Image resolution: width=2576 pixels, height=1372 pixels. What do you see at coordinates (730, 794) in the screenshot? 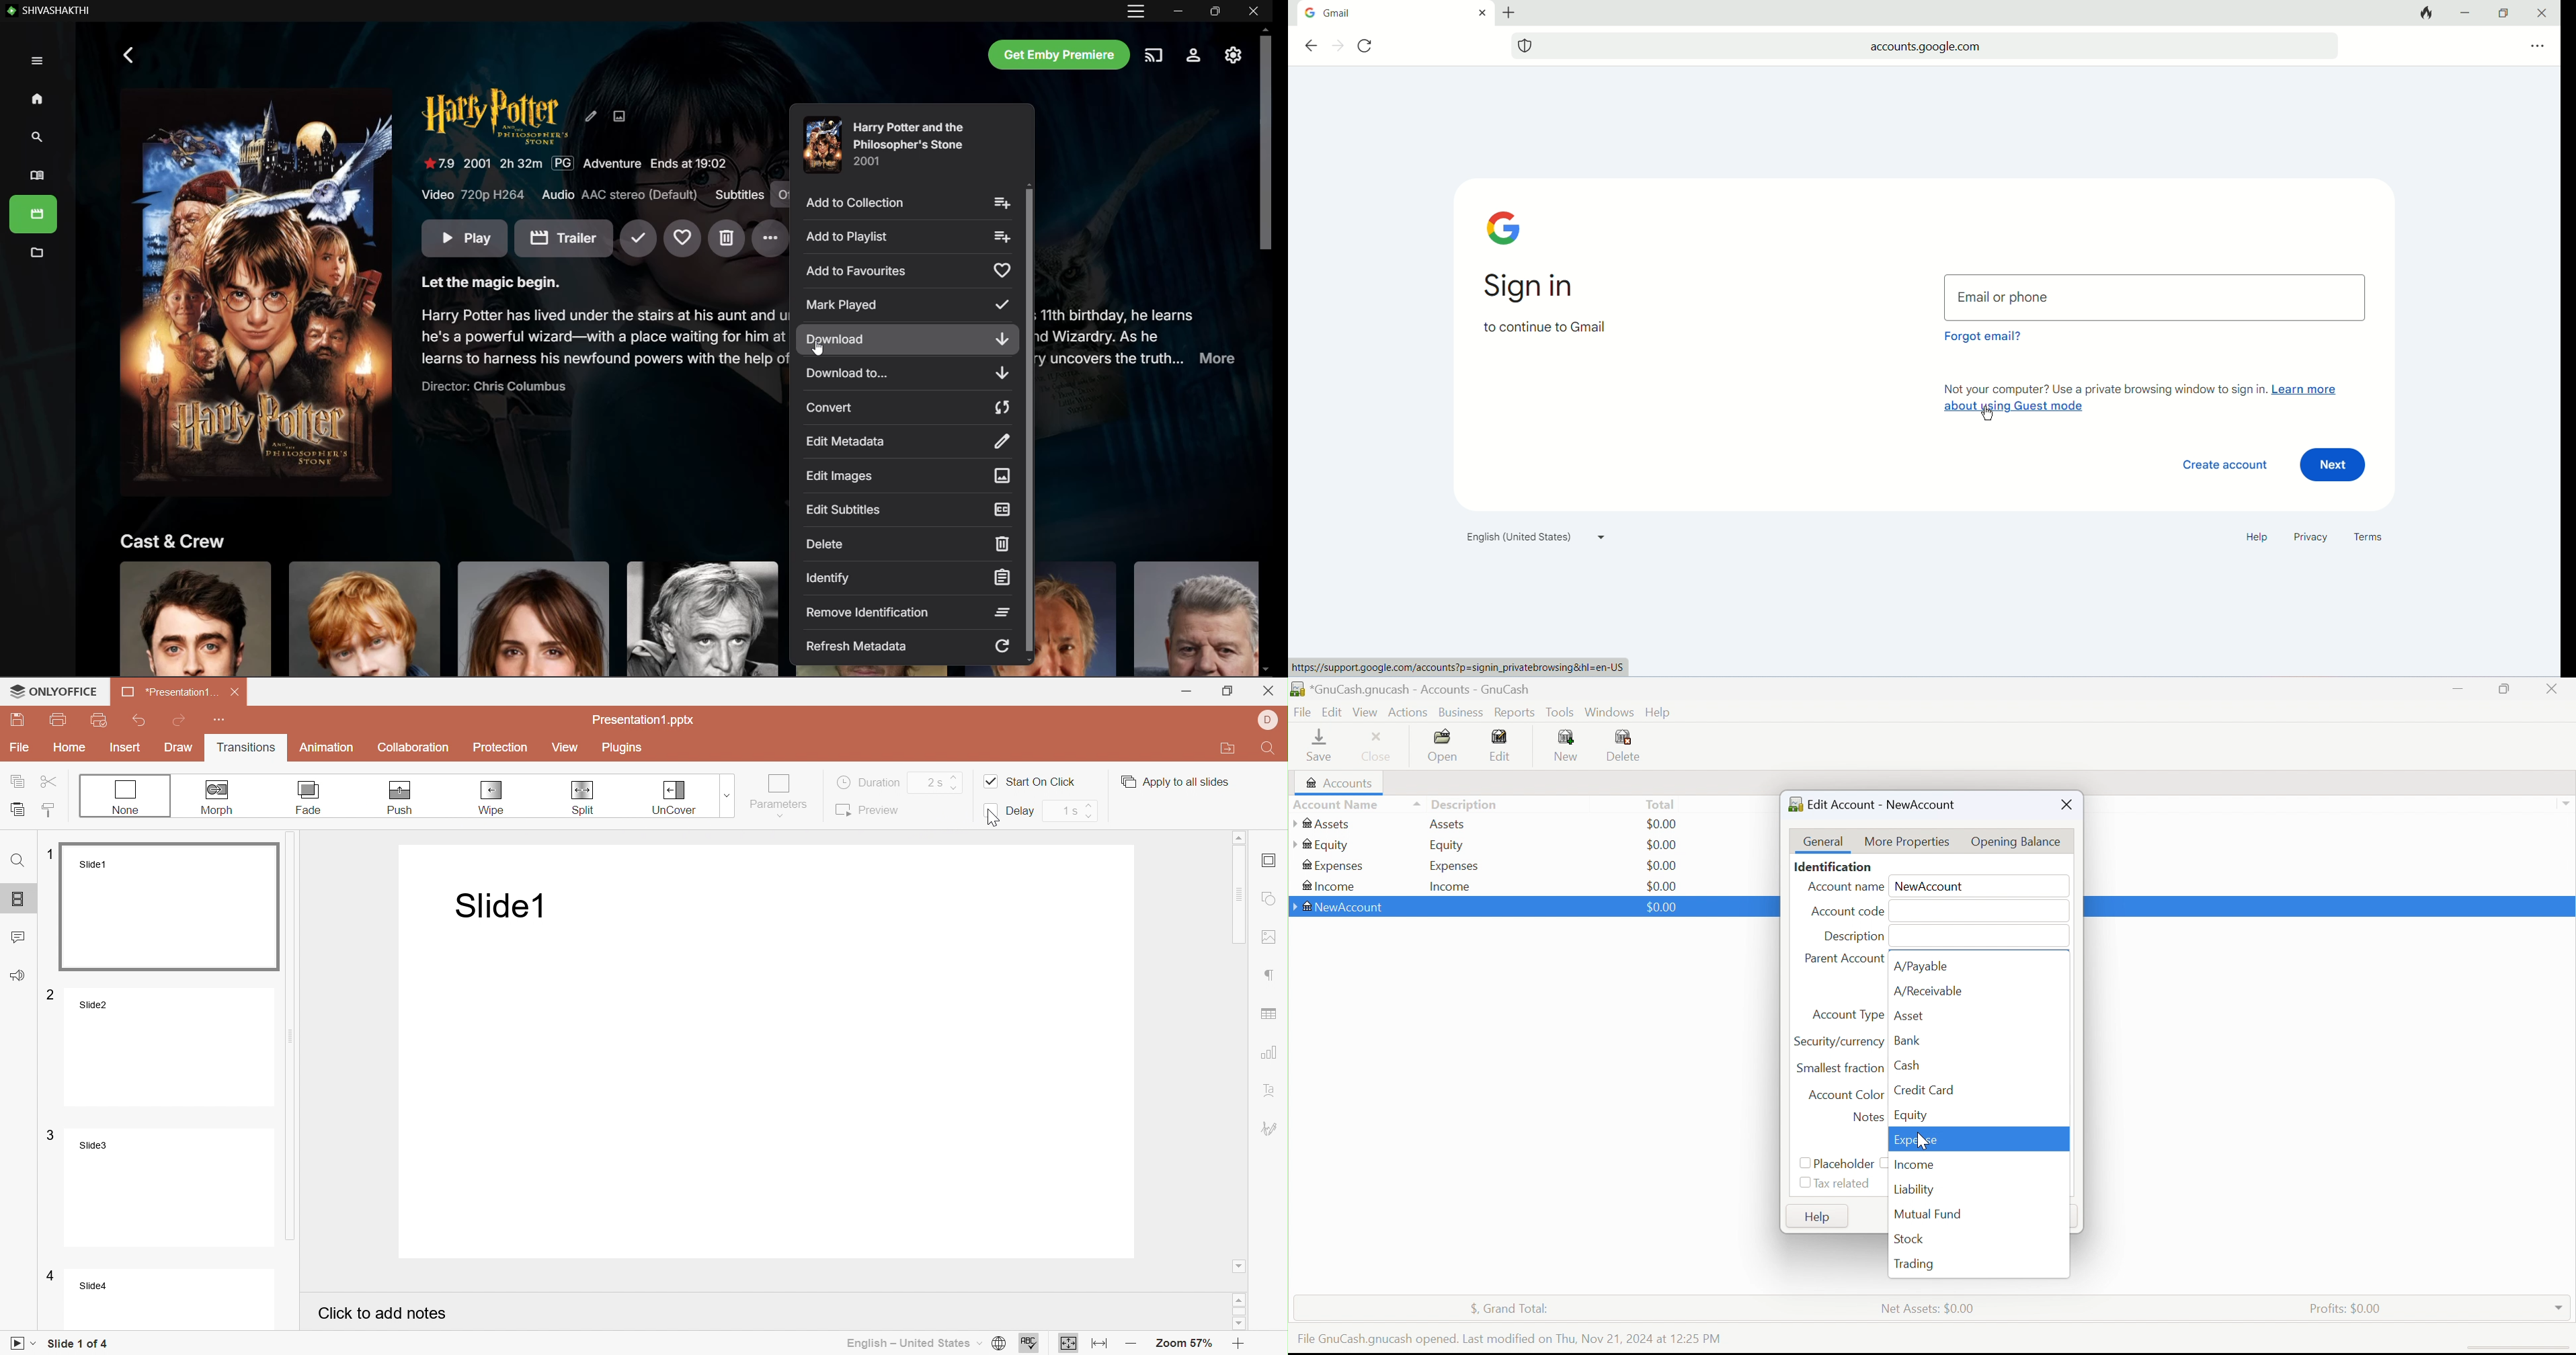
I see `Transitions drop down` at bounding box center [730, 794].